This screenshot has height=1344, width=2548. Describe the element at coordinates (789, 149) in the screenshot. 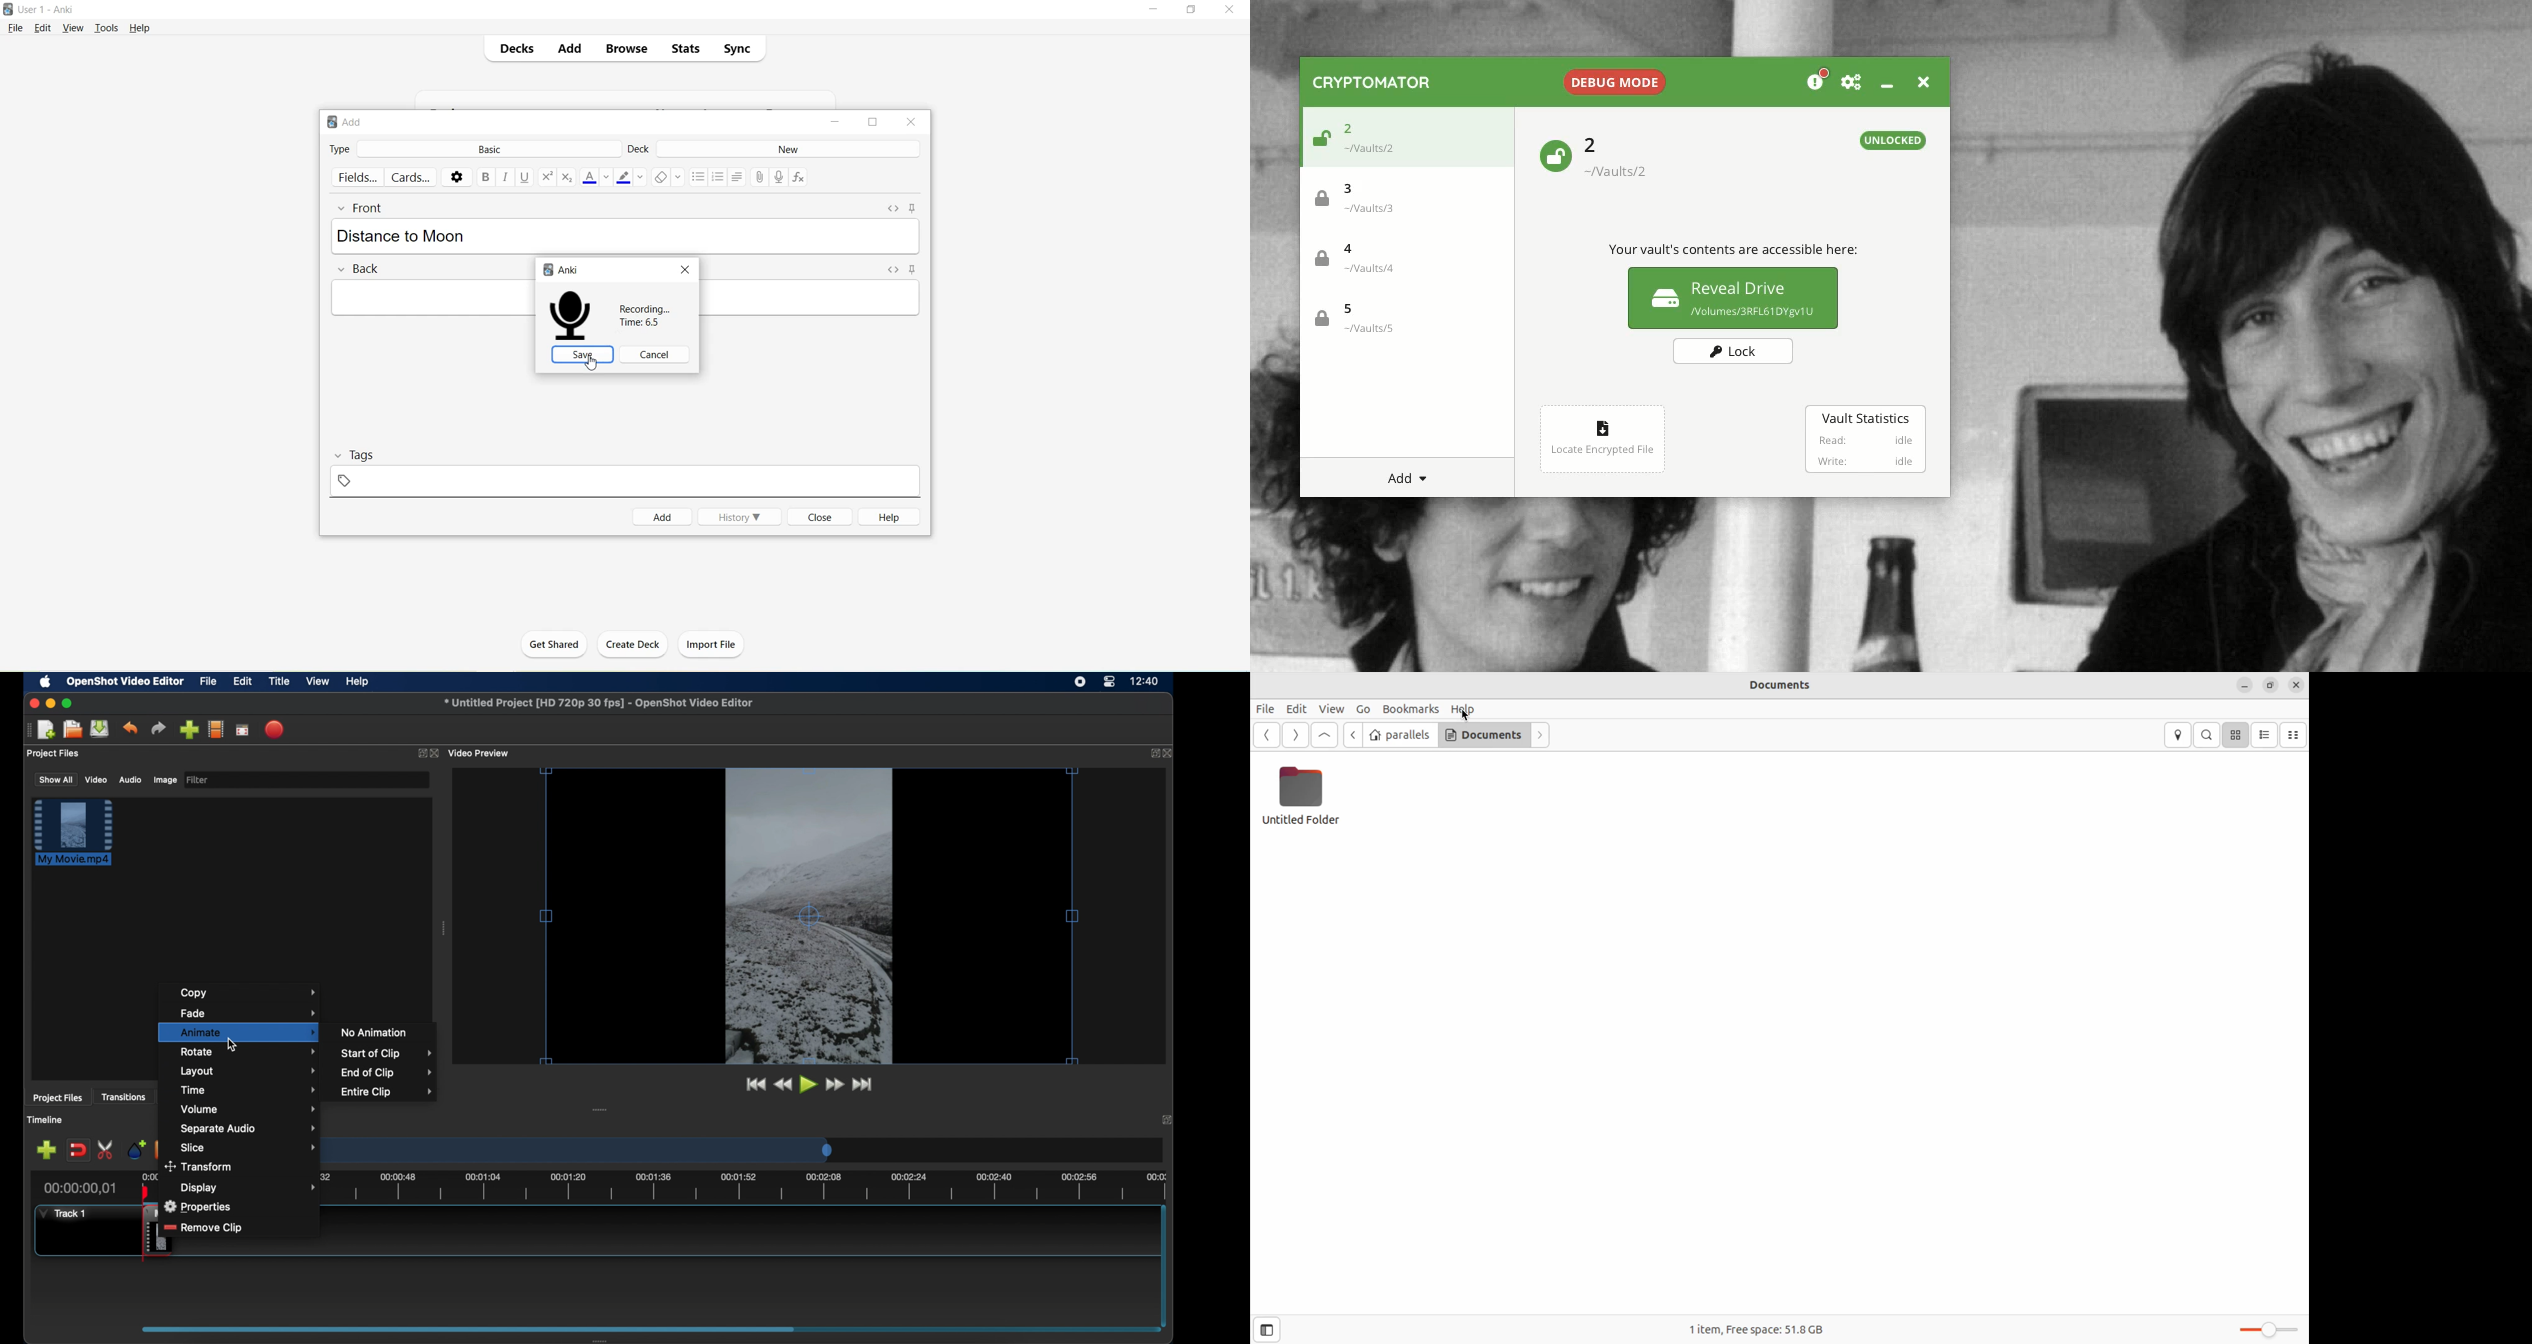

I see `New` at that location.